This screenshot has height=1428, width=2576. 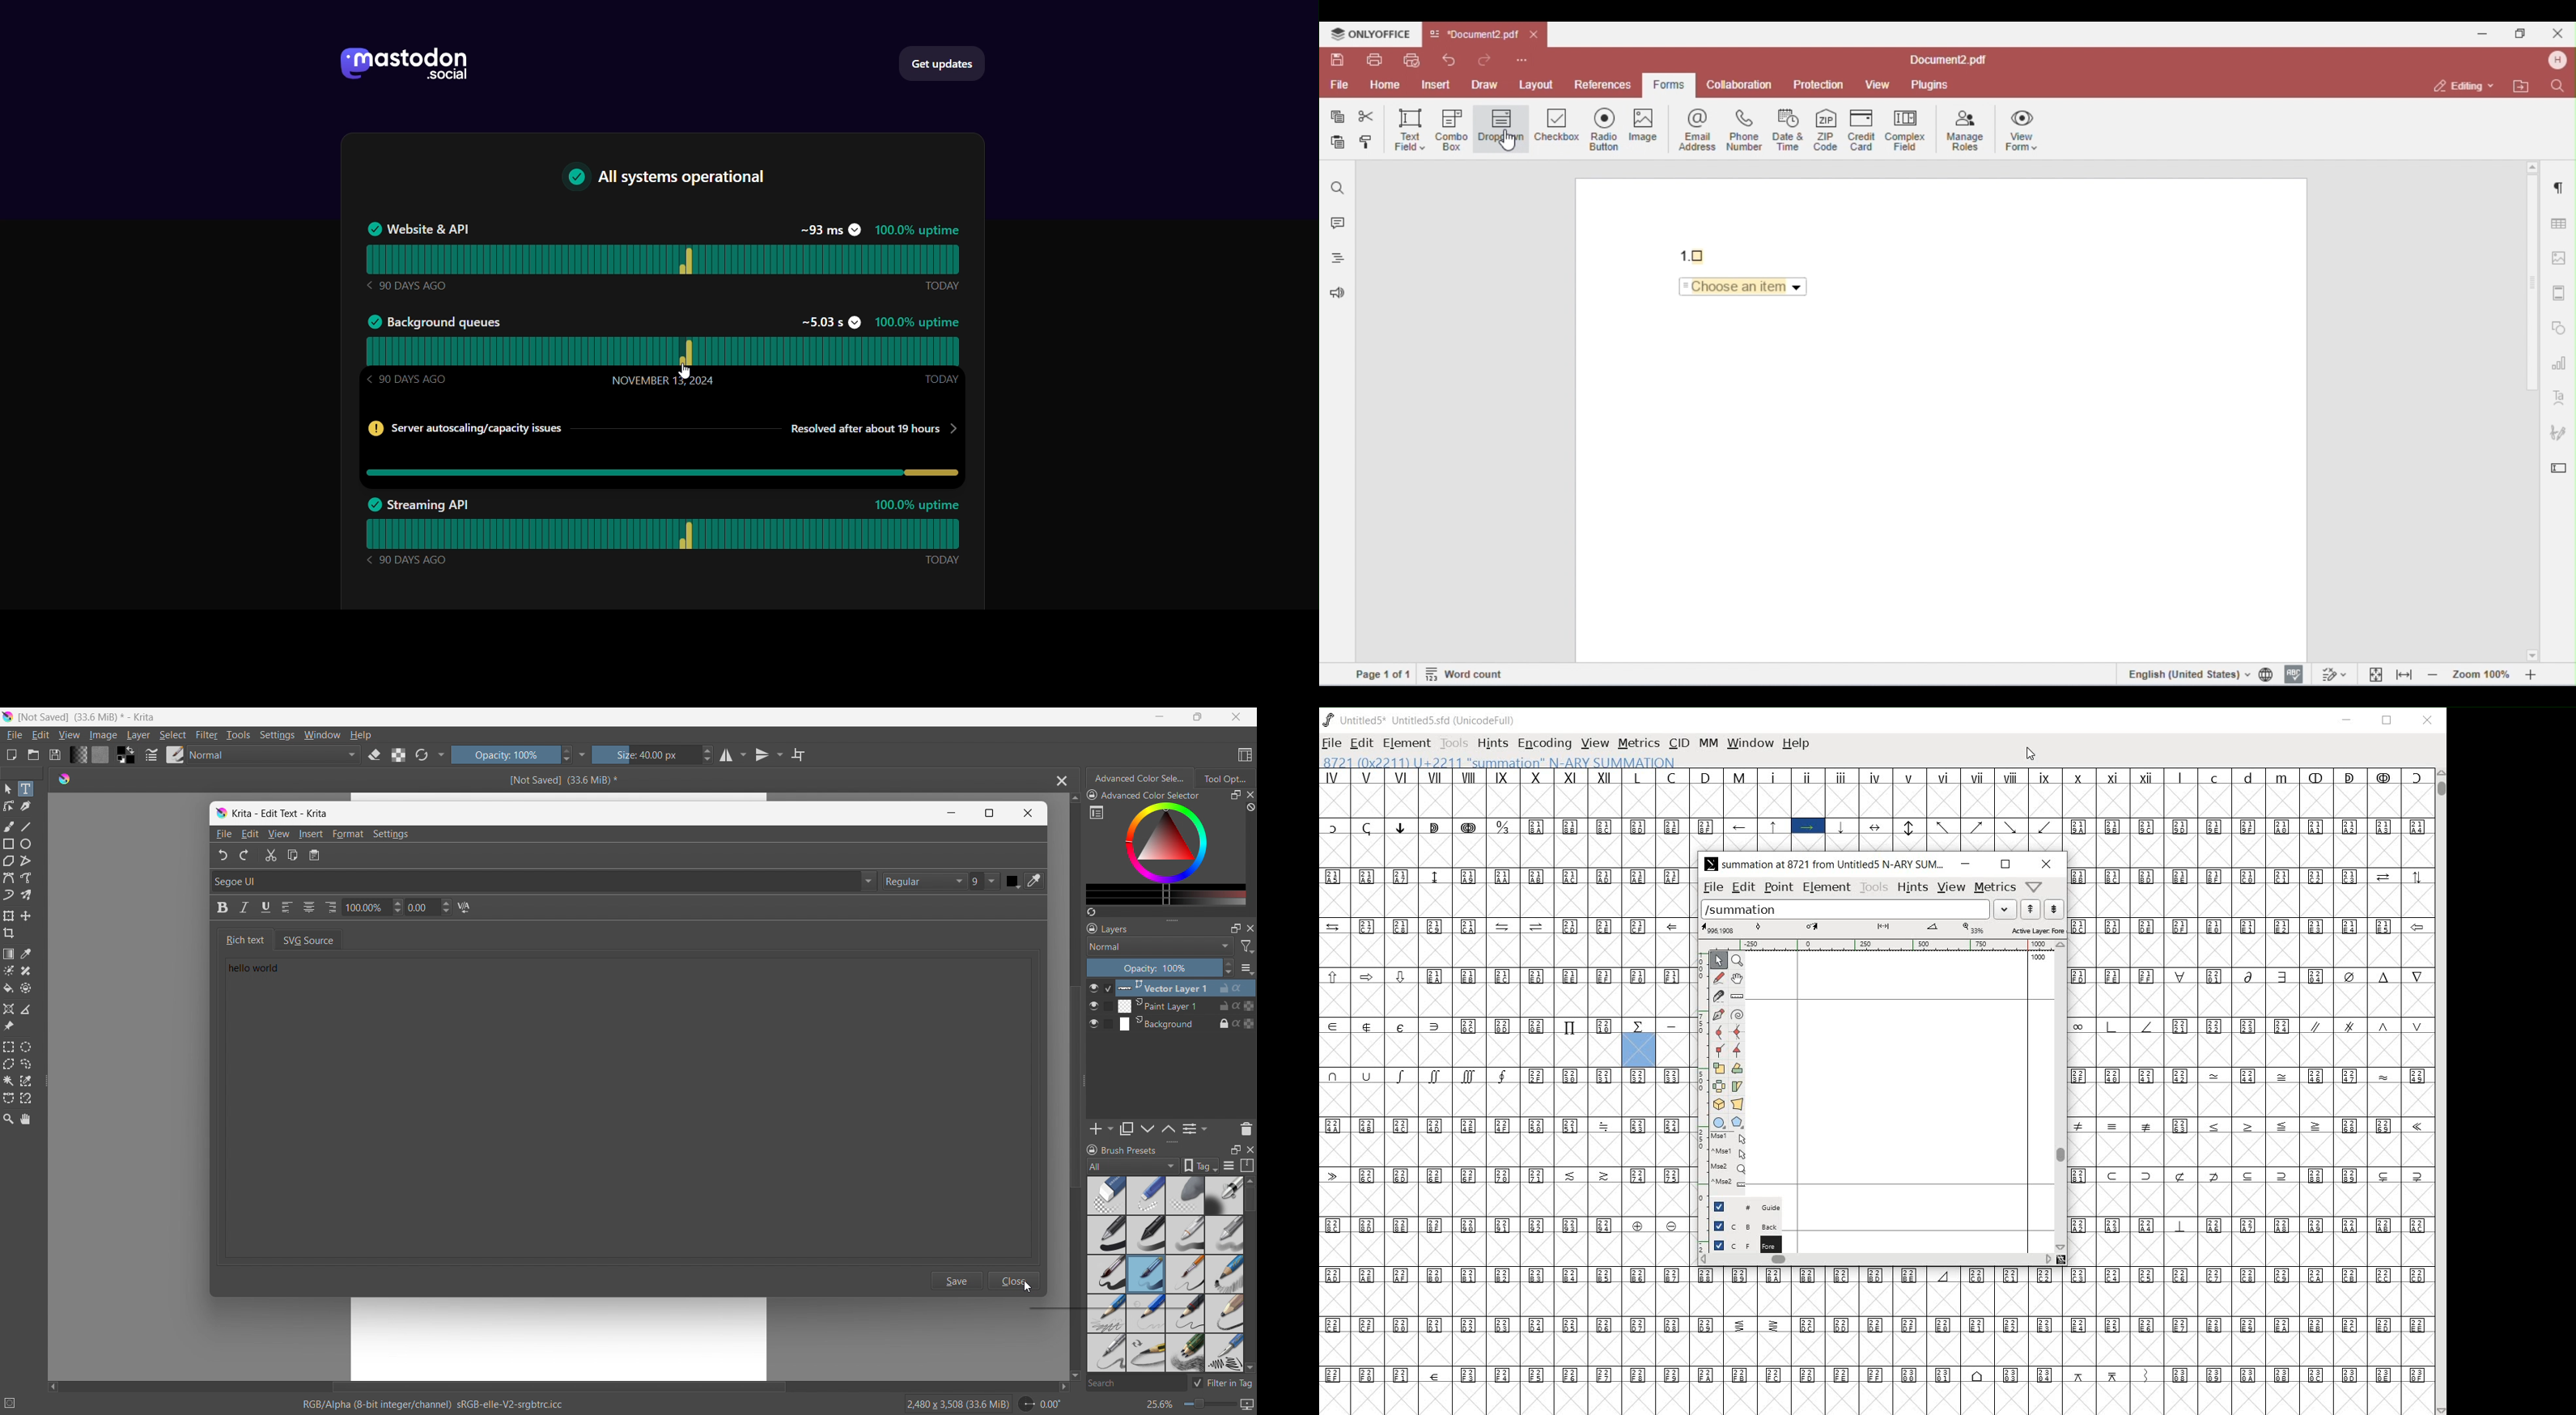 I want to click on sample a color from the image, so click(x=26, y=954).